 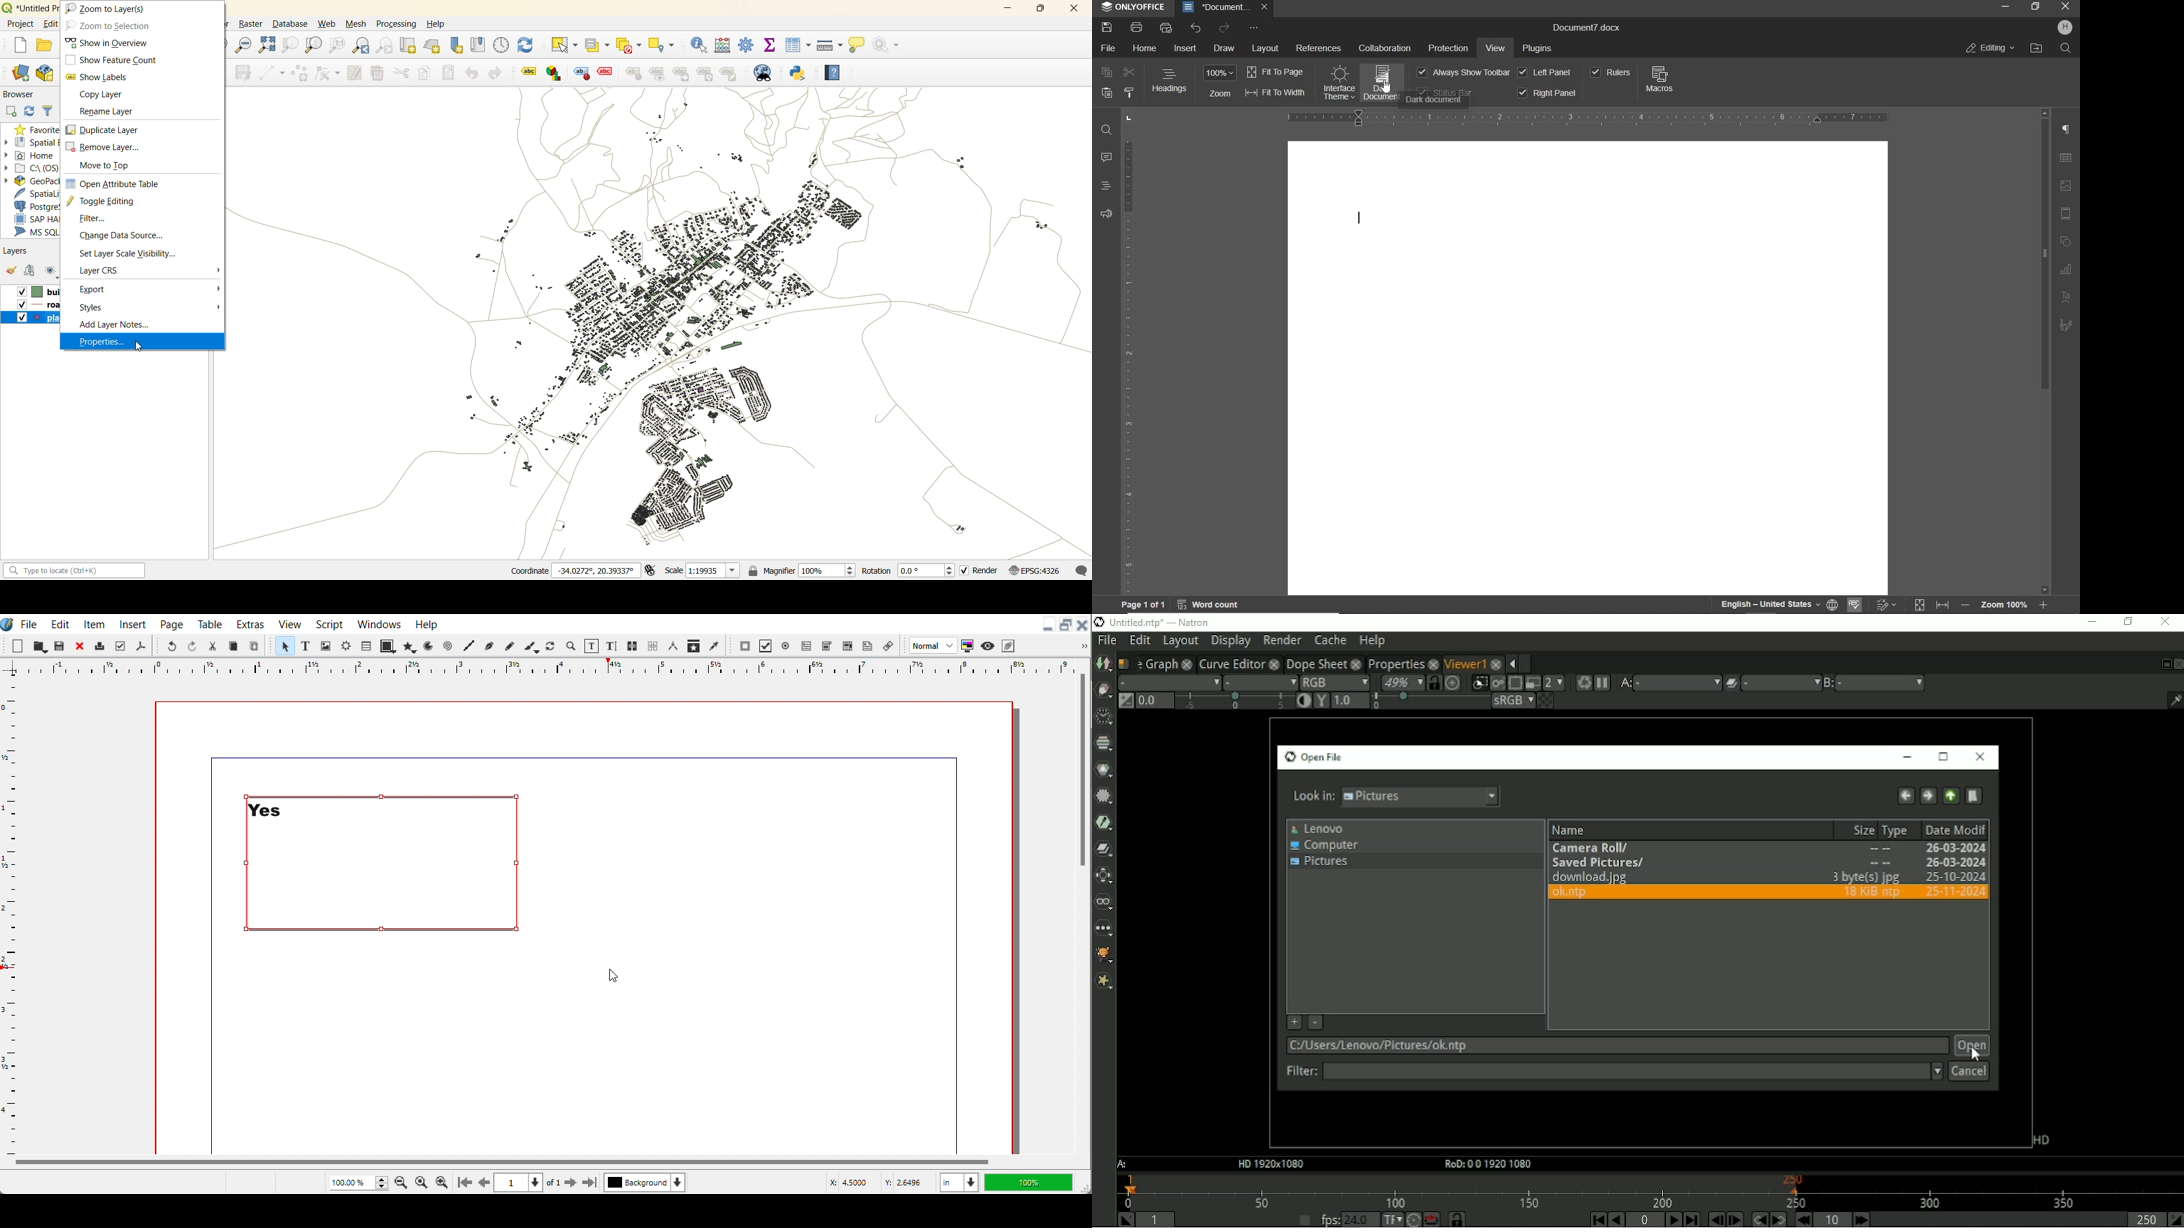 What do you see at coordinates (112, 326) in the screenshot?
I see `add layer notes` at bounding box center [112, 326].